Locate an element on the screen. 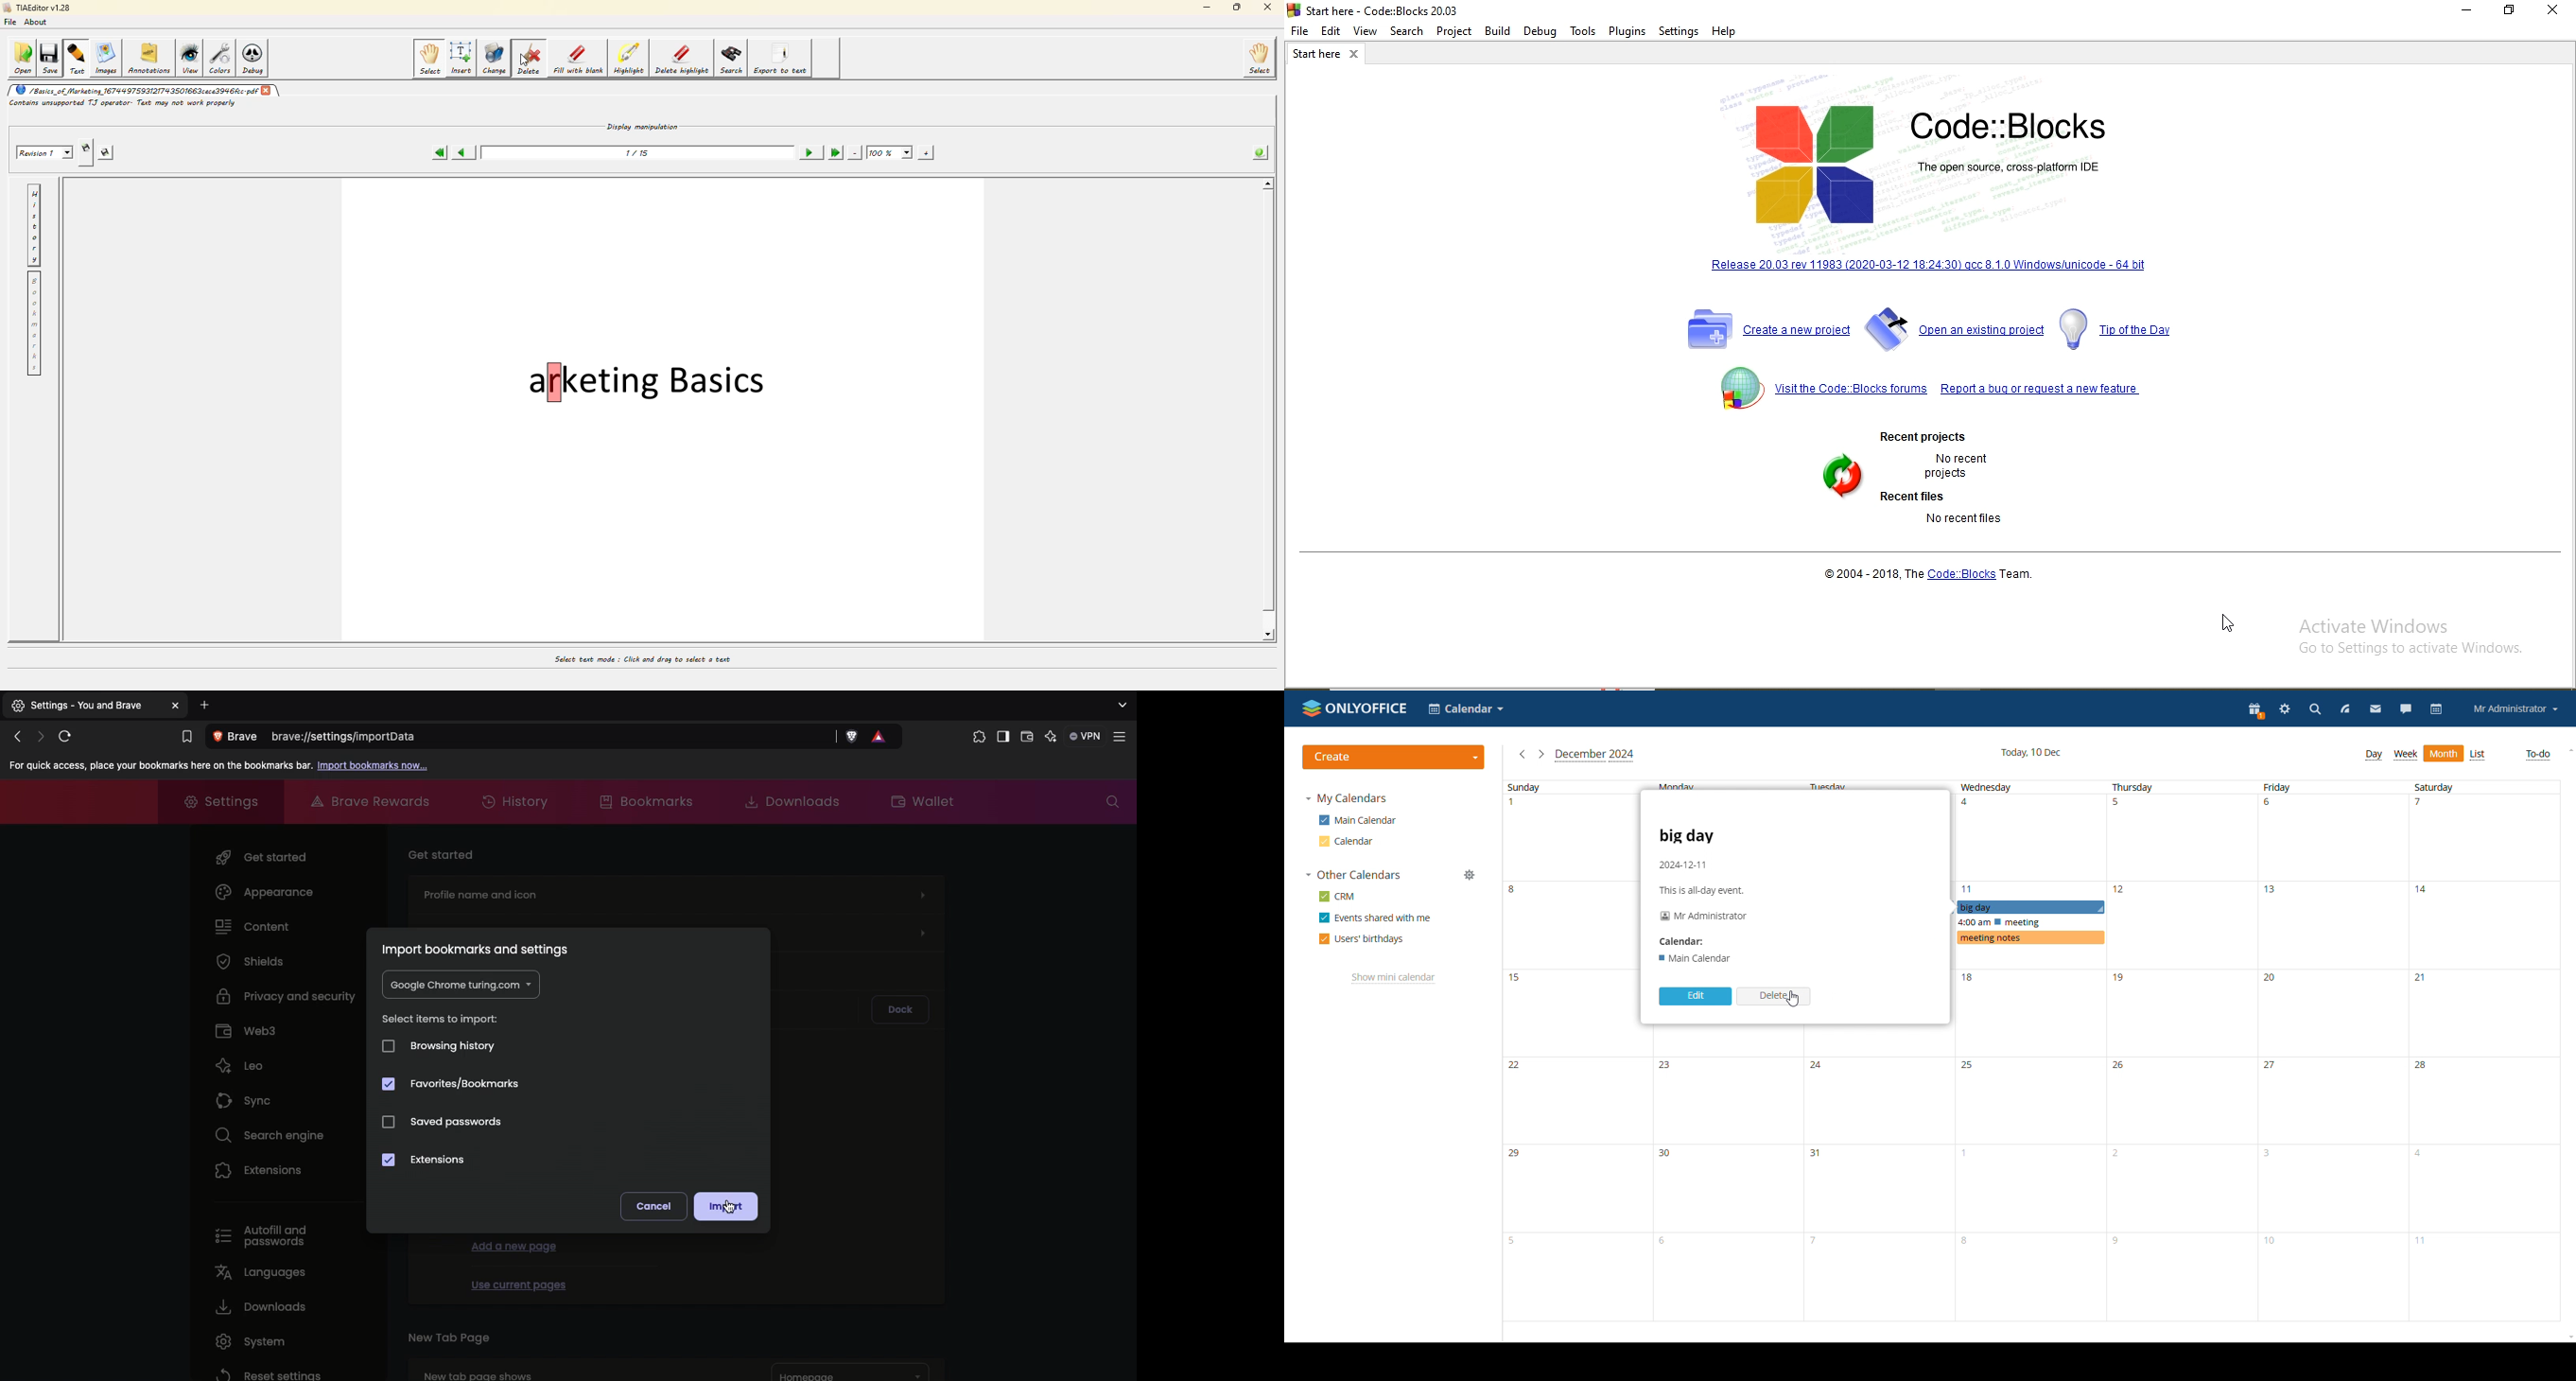 This screenshot has height=1400, width=2576. calendar is located at coordinates (1347, 841).